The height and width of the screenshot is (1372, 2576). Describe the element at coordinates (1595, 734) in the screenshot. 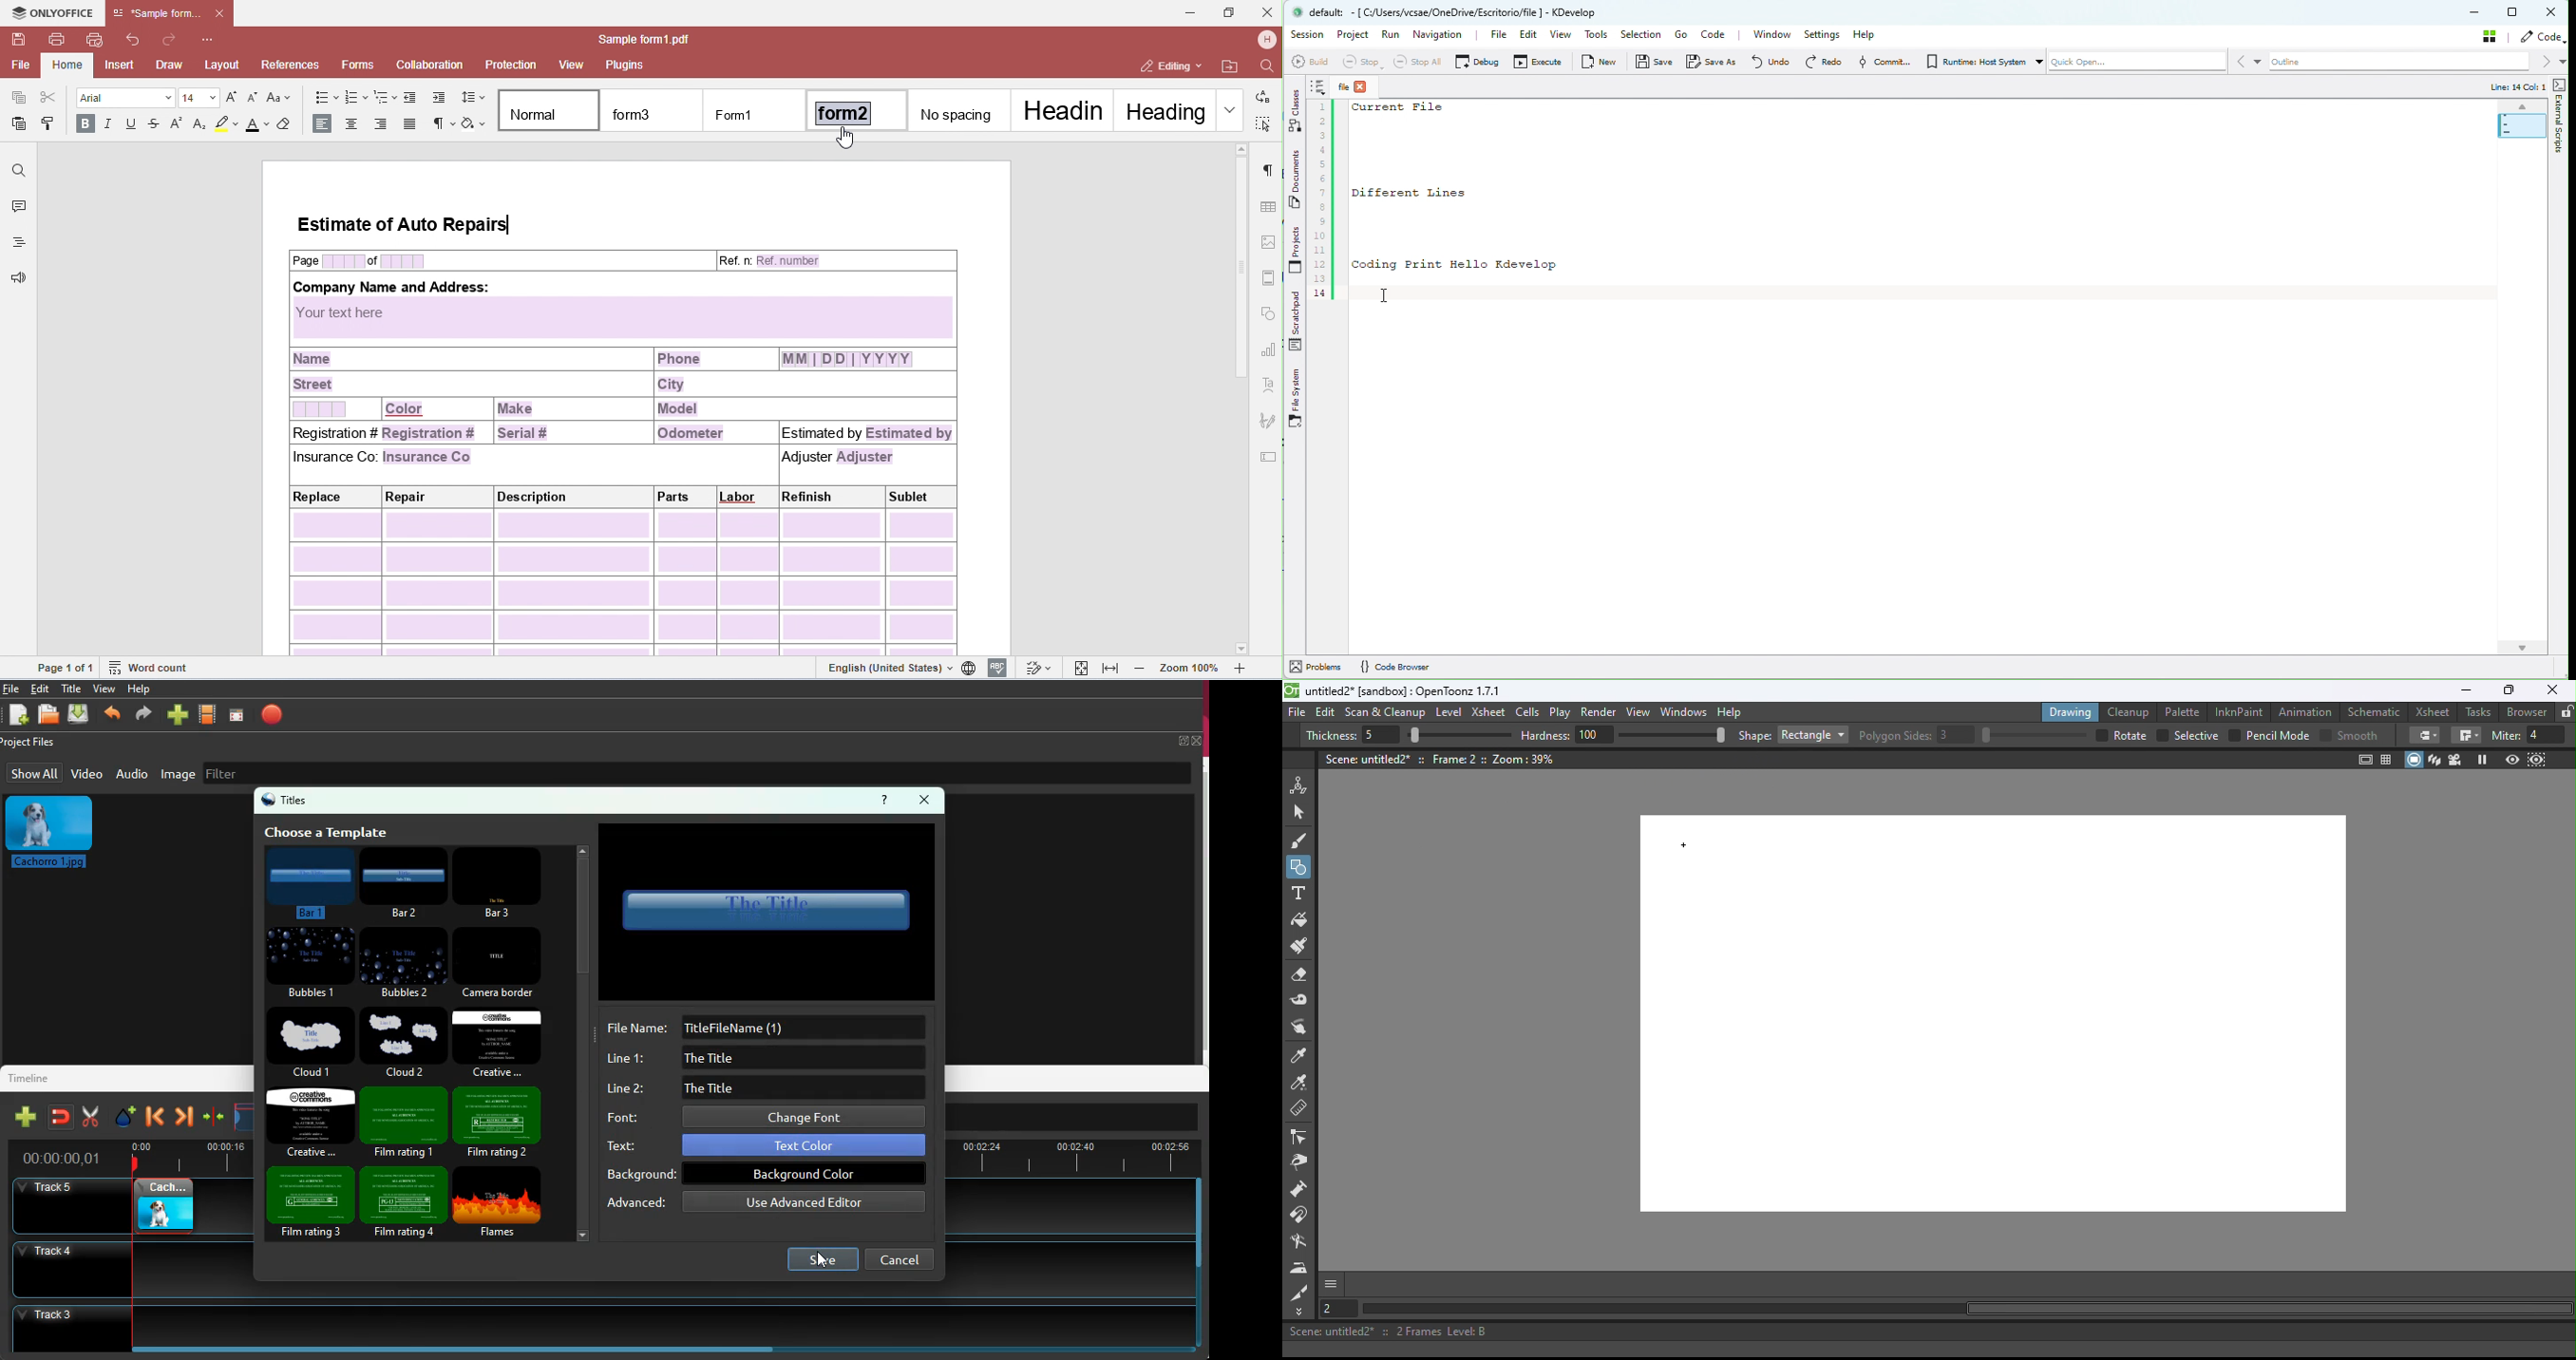

I see `100` at that location.